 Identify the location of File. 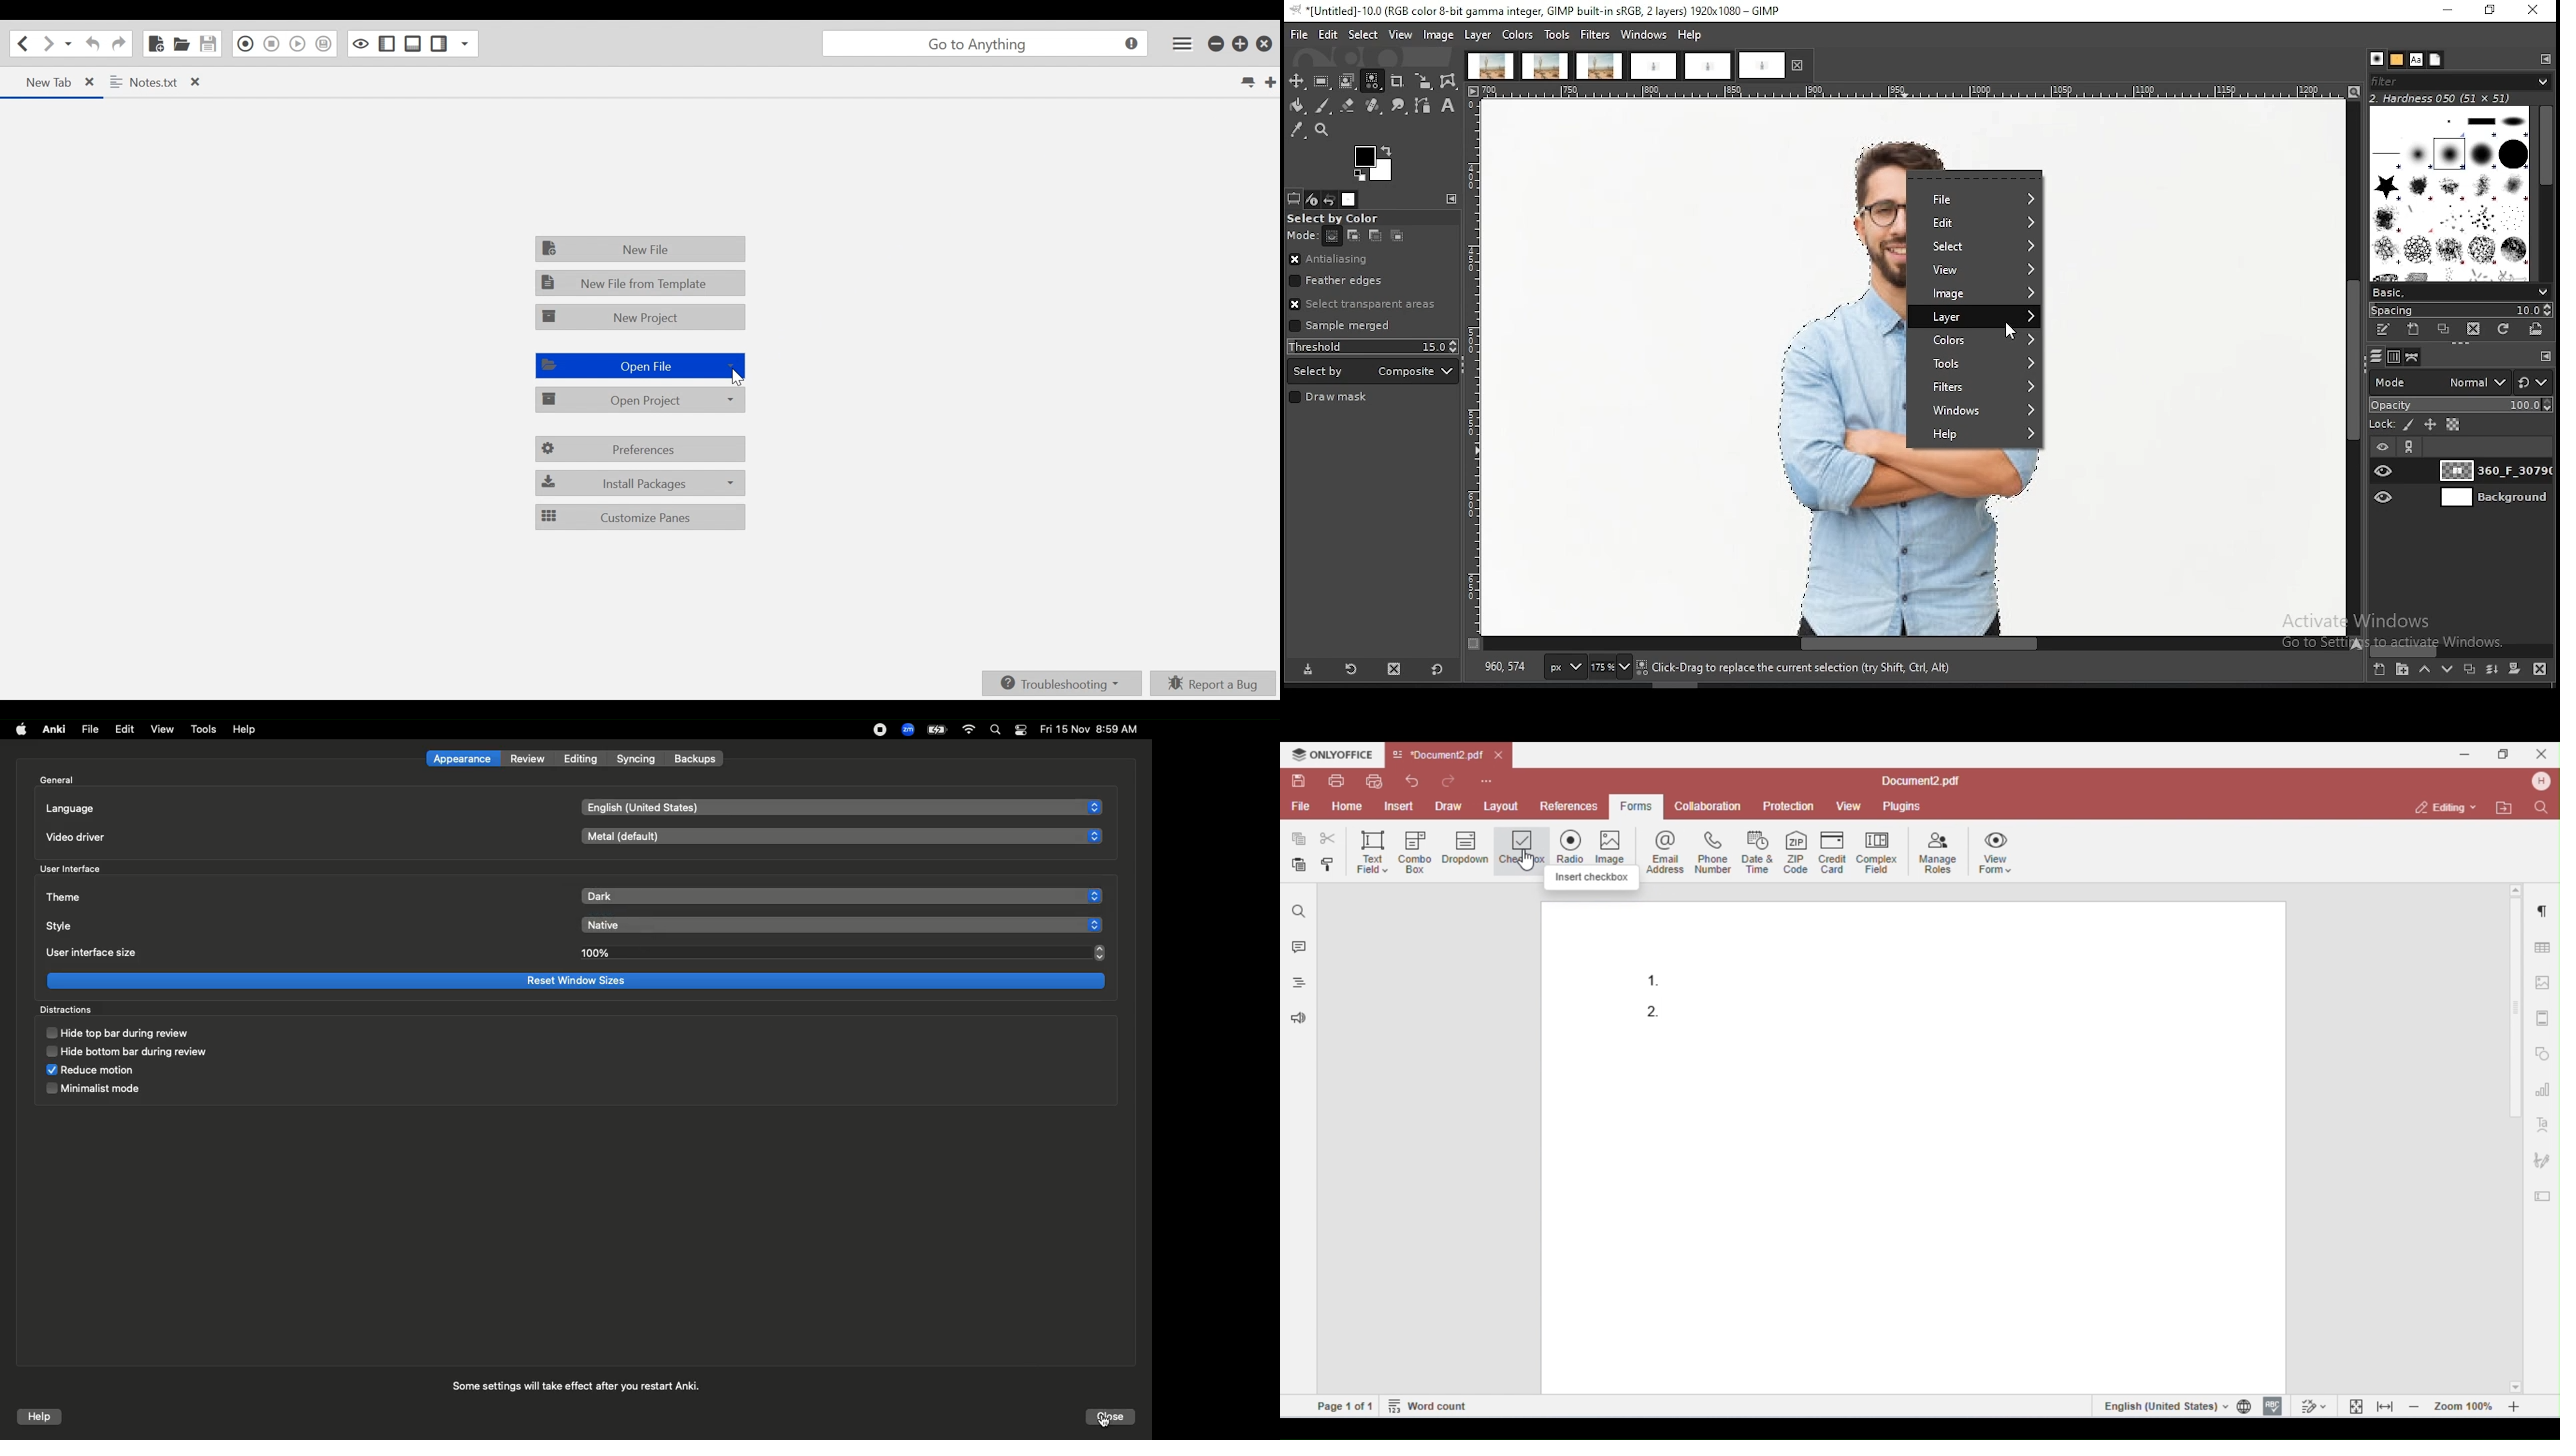
(91, 728).